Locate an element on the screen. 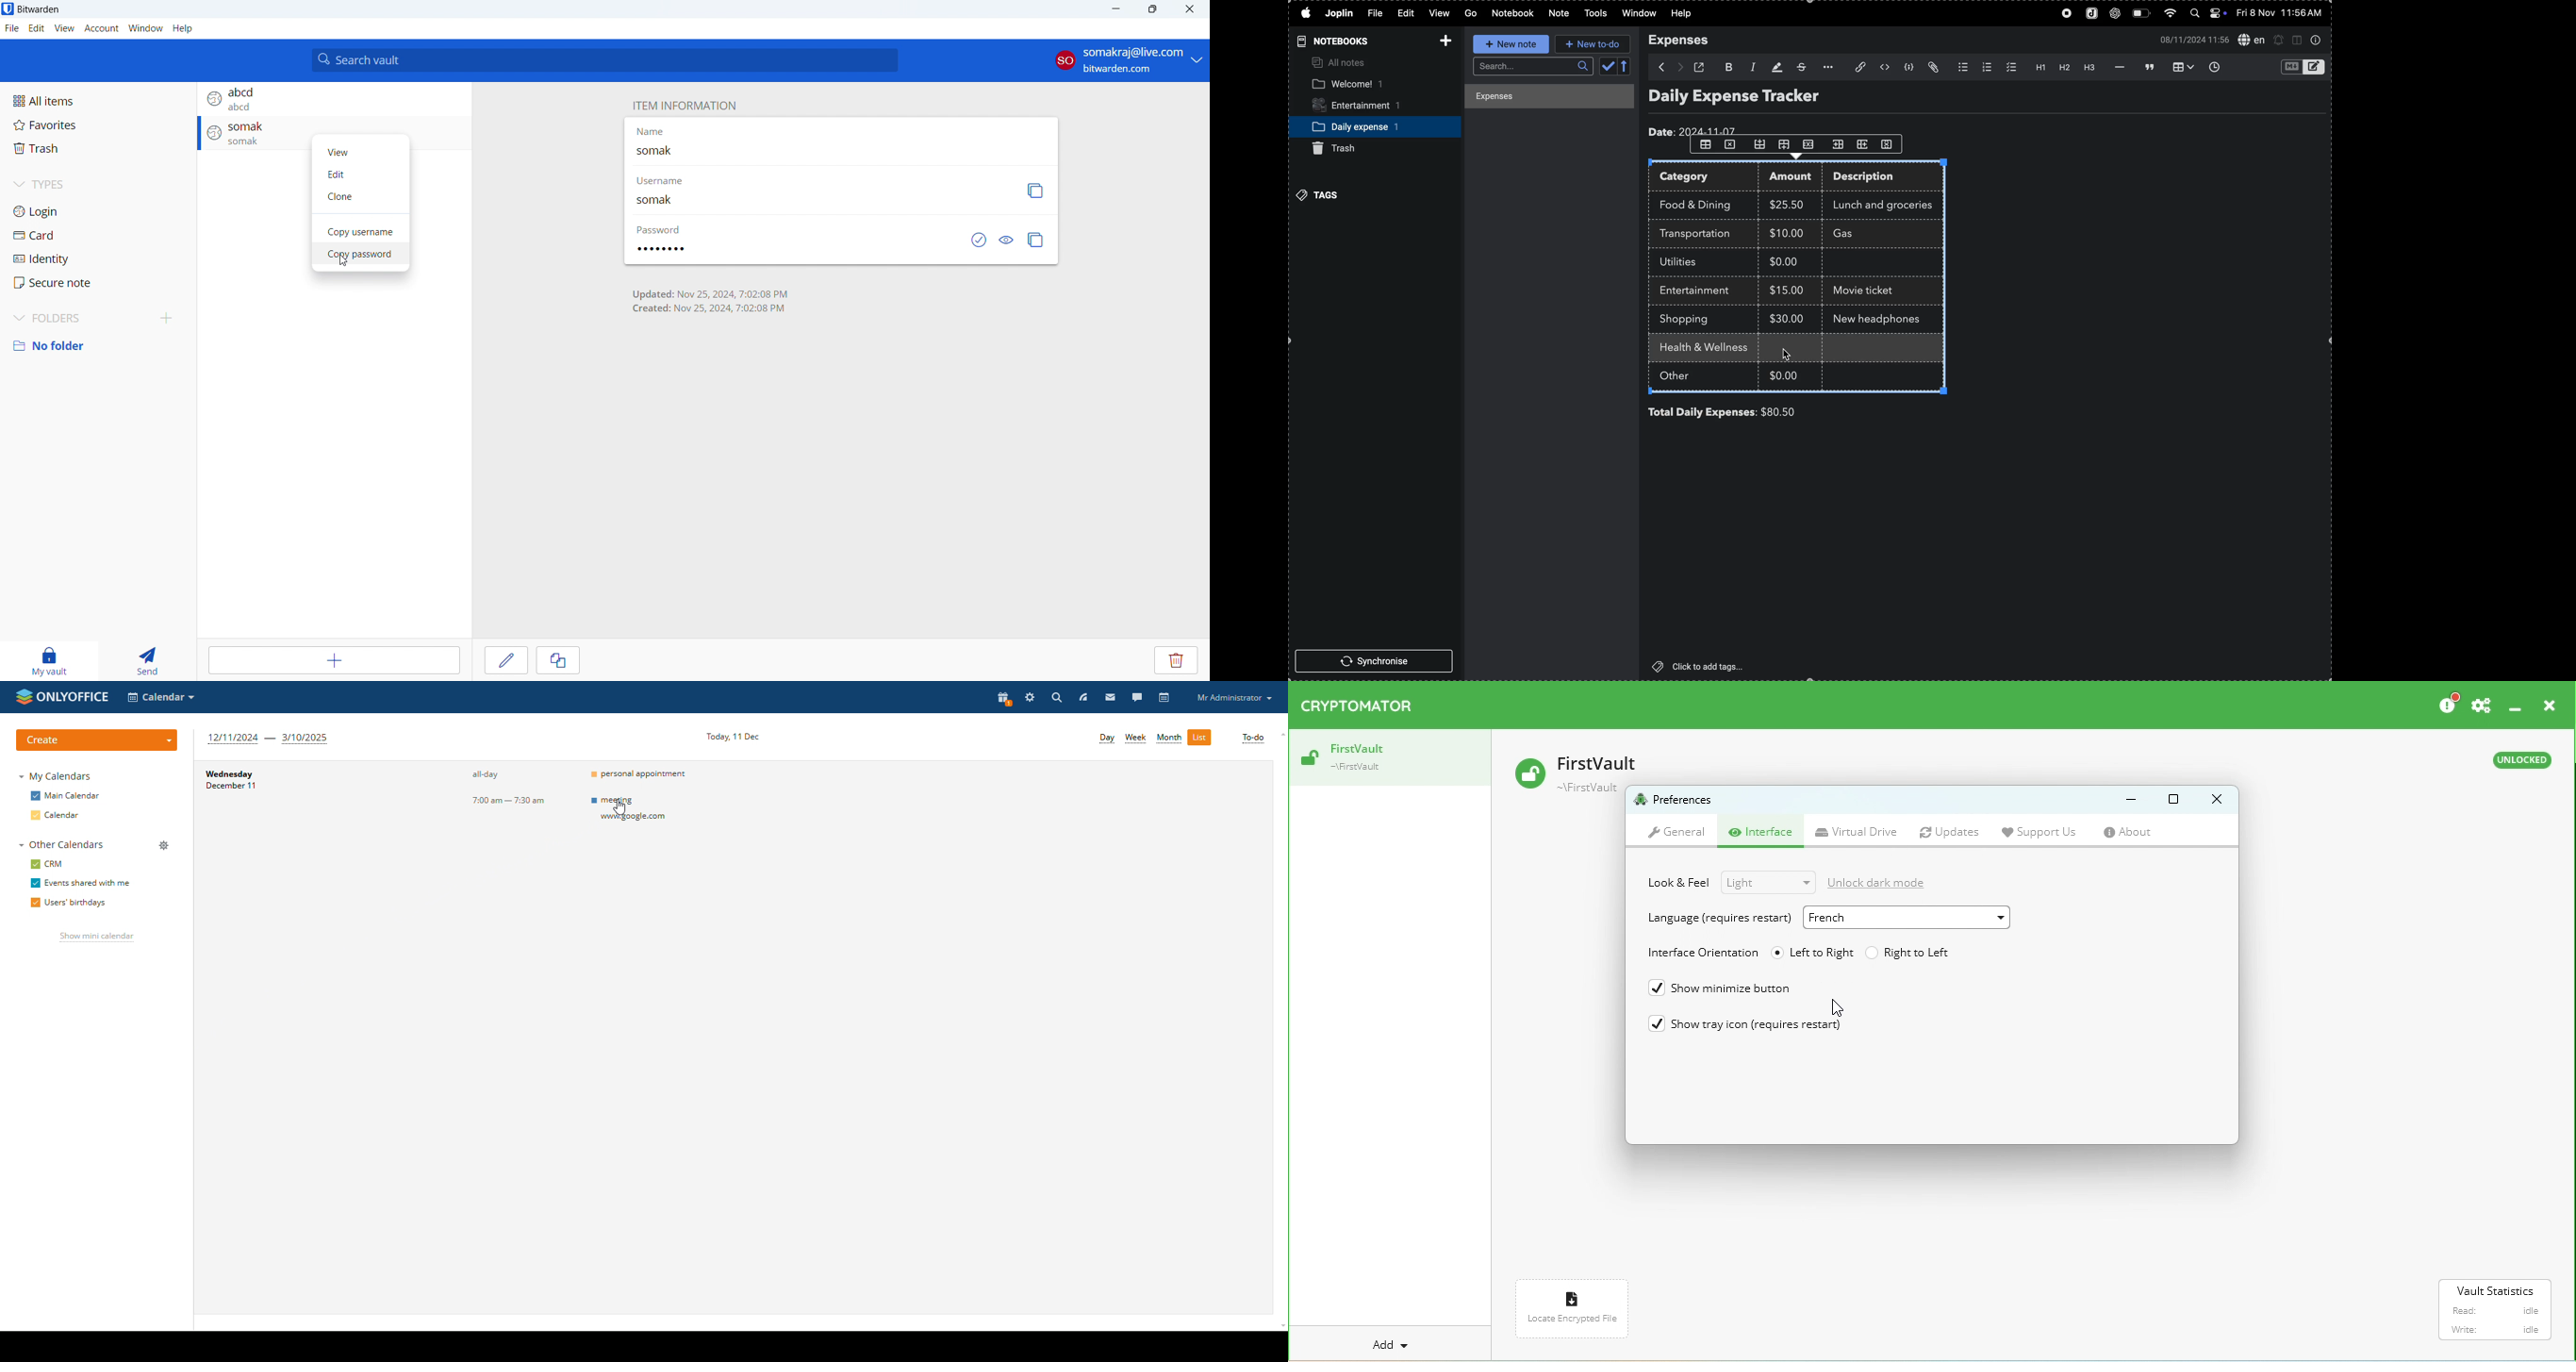 This screenshot has width=2576, height=1372. edit is located at coordinates (1402, 12).